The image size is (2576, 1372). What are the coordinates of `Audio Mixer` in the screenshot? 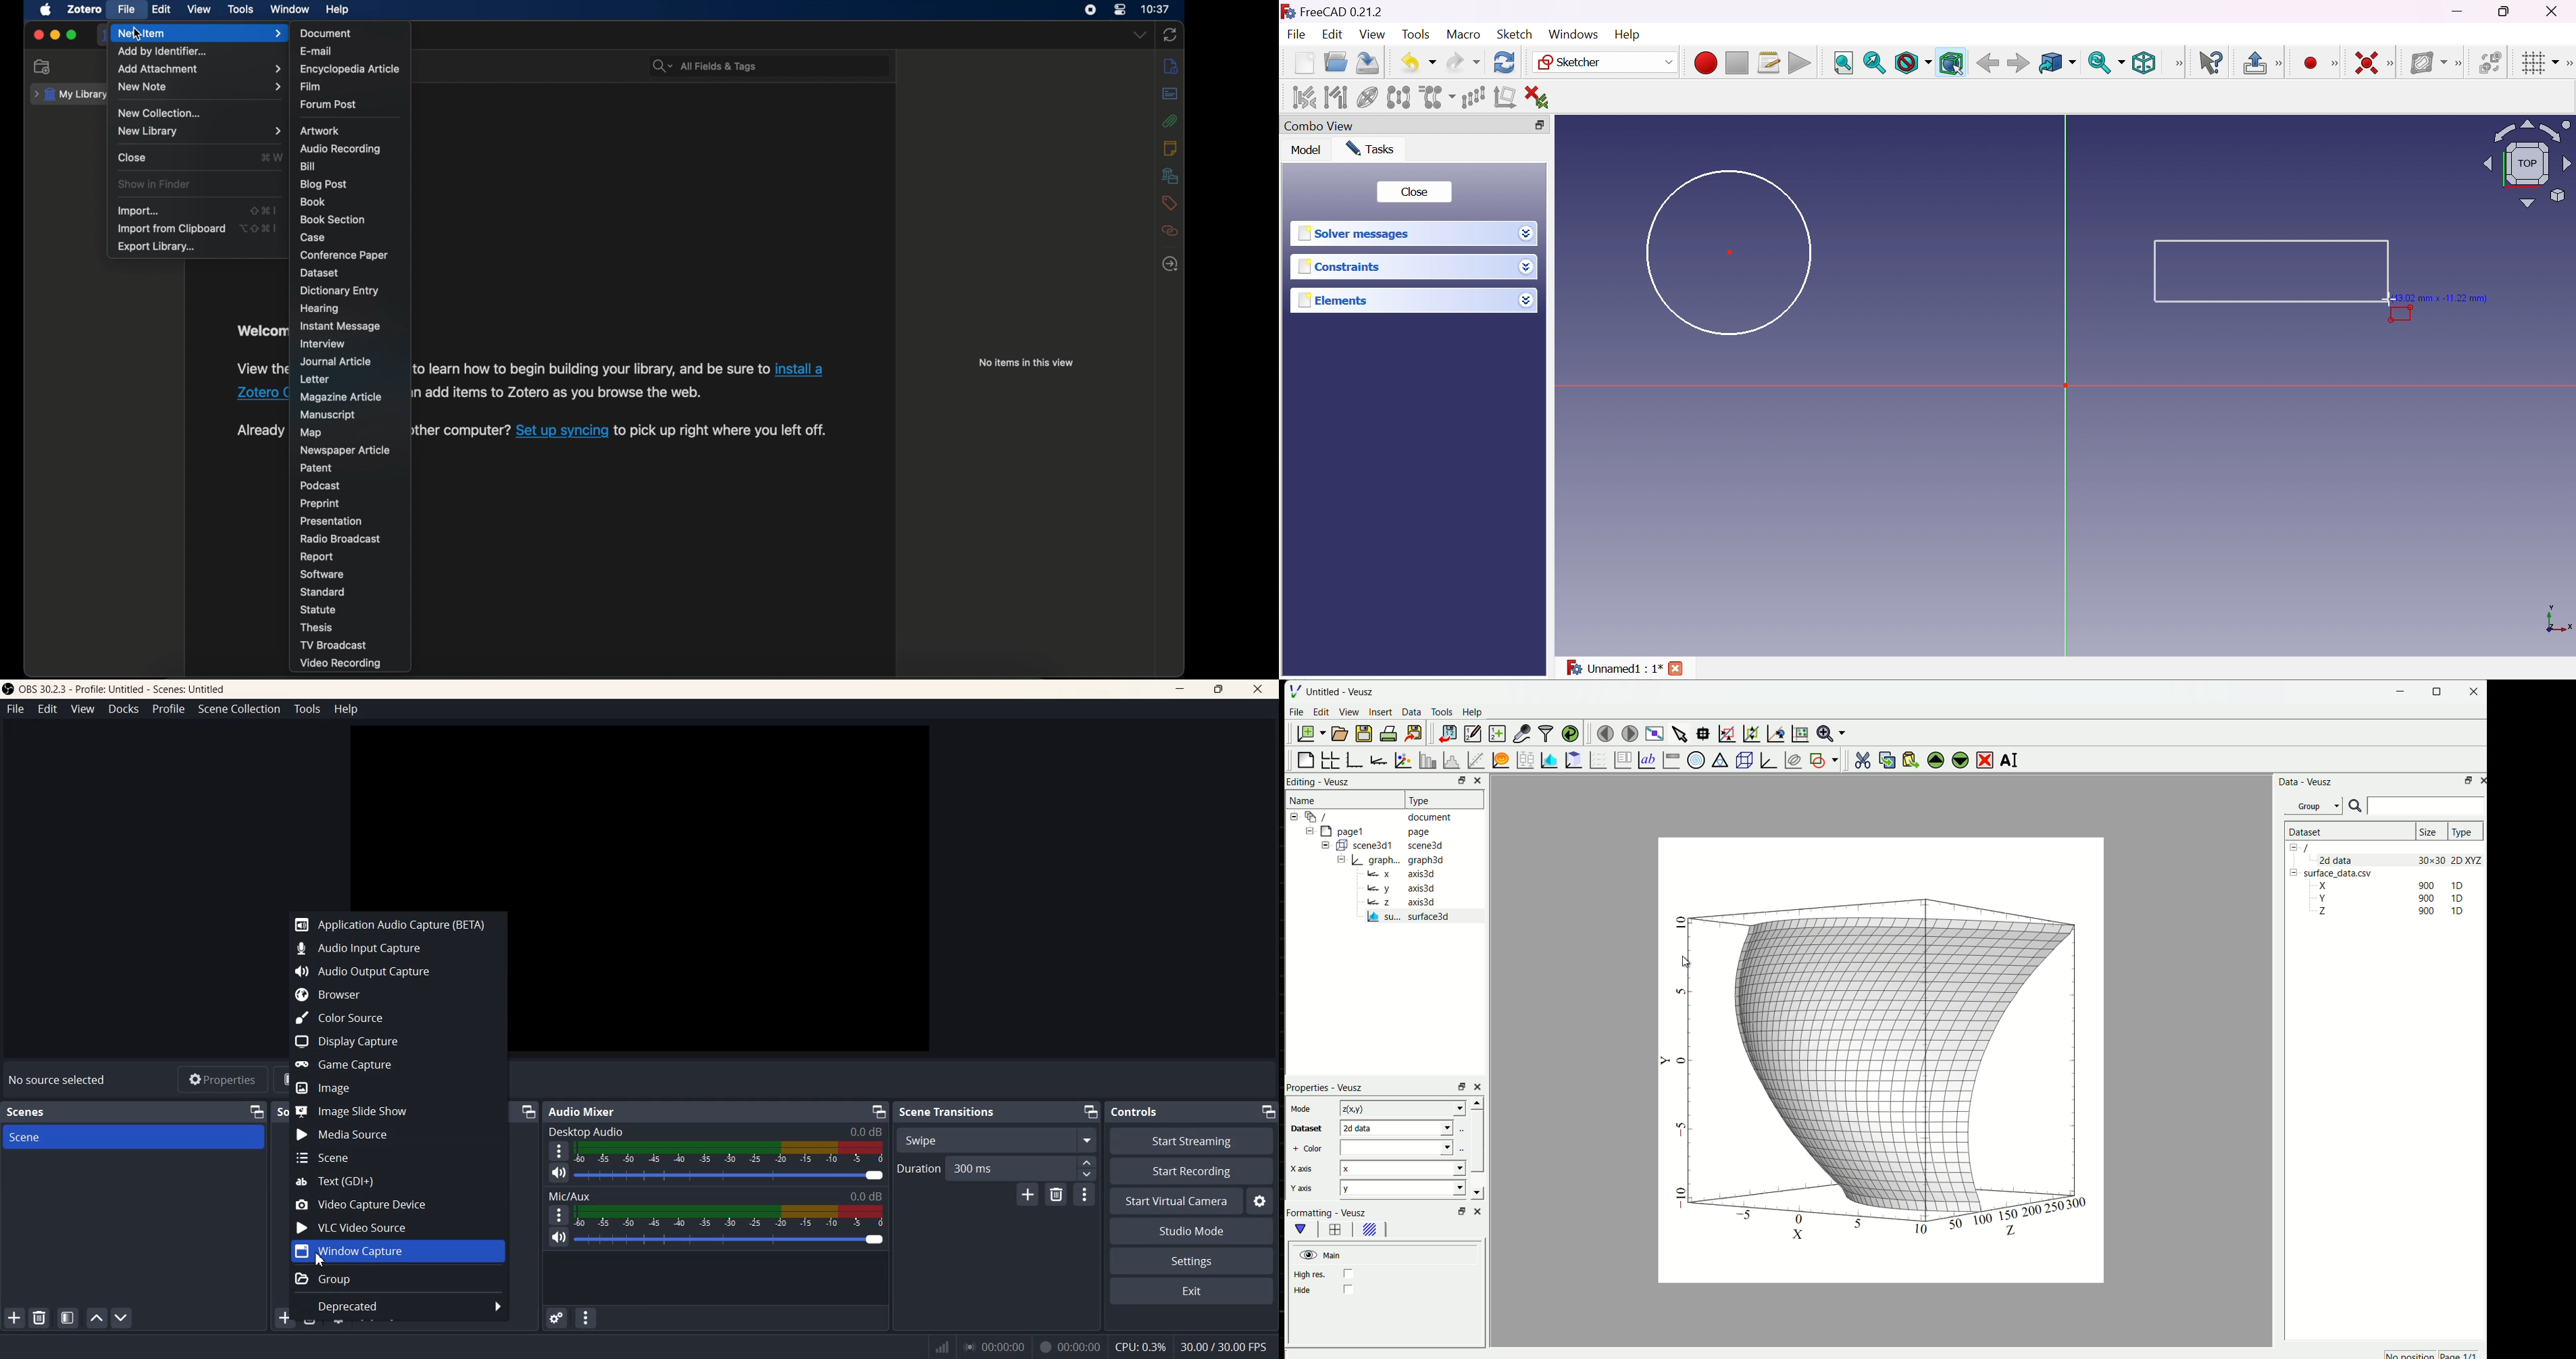 It's located at (582, 1111).